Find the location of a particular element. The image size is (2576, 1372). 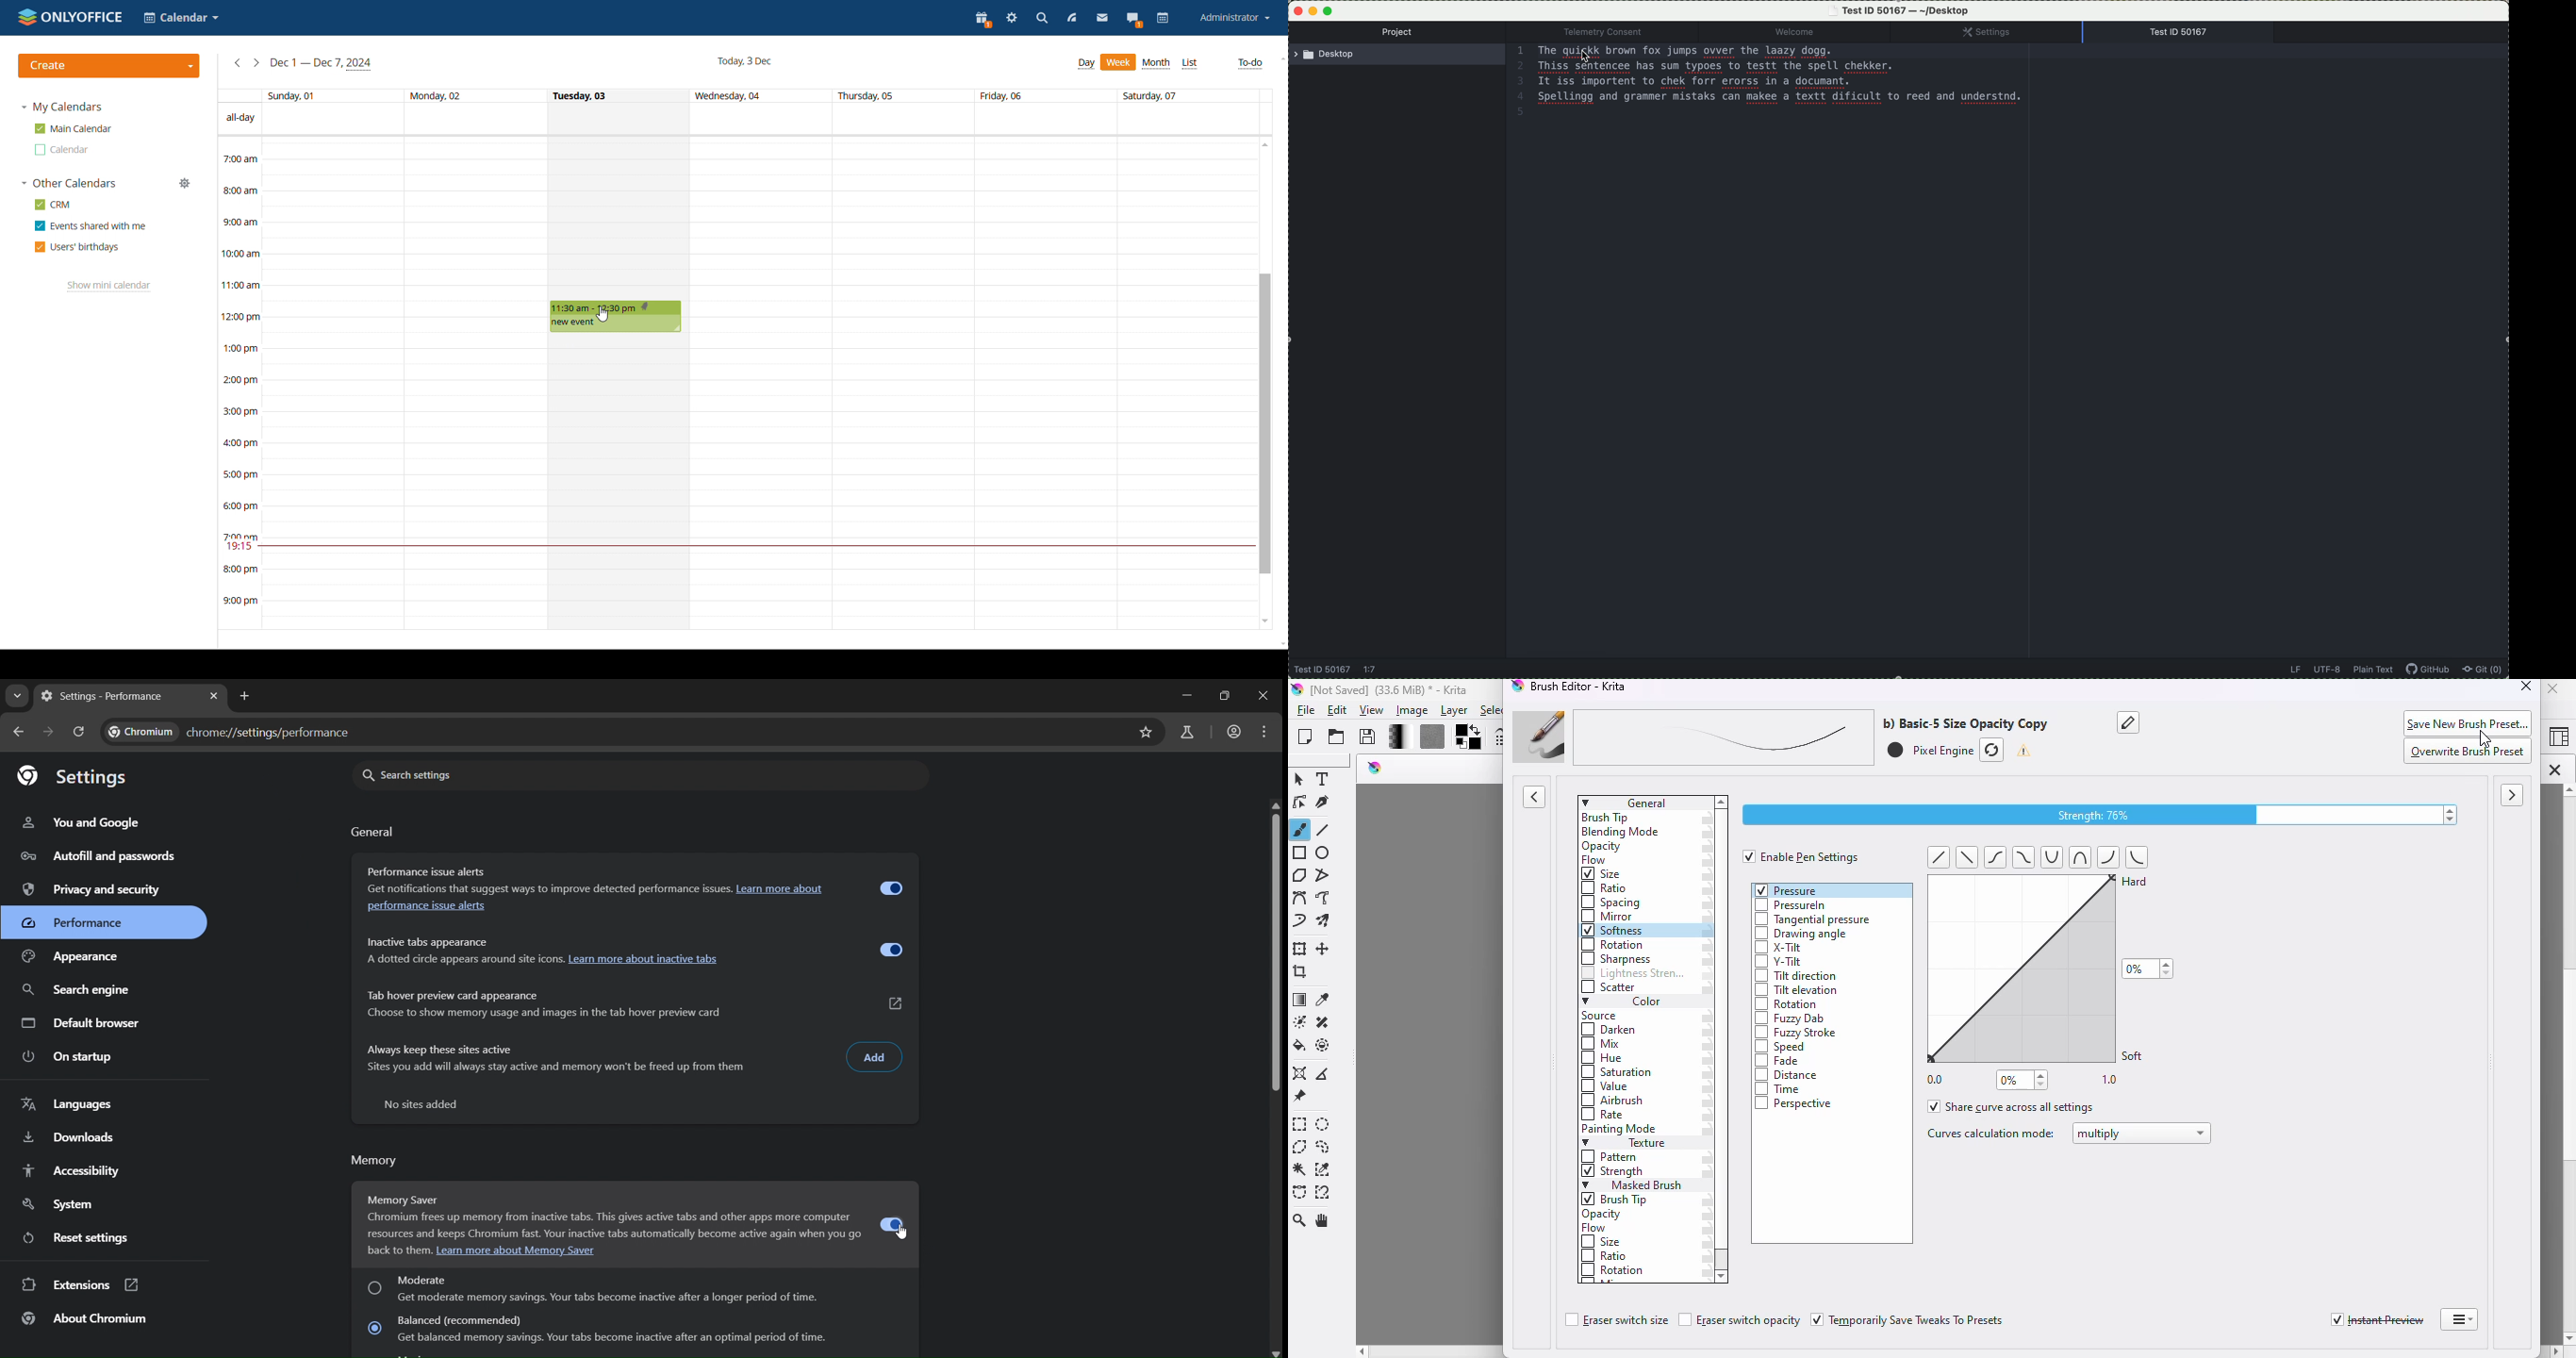

Moderate is located at coordinates (635, 1287).